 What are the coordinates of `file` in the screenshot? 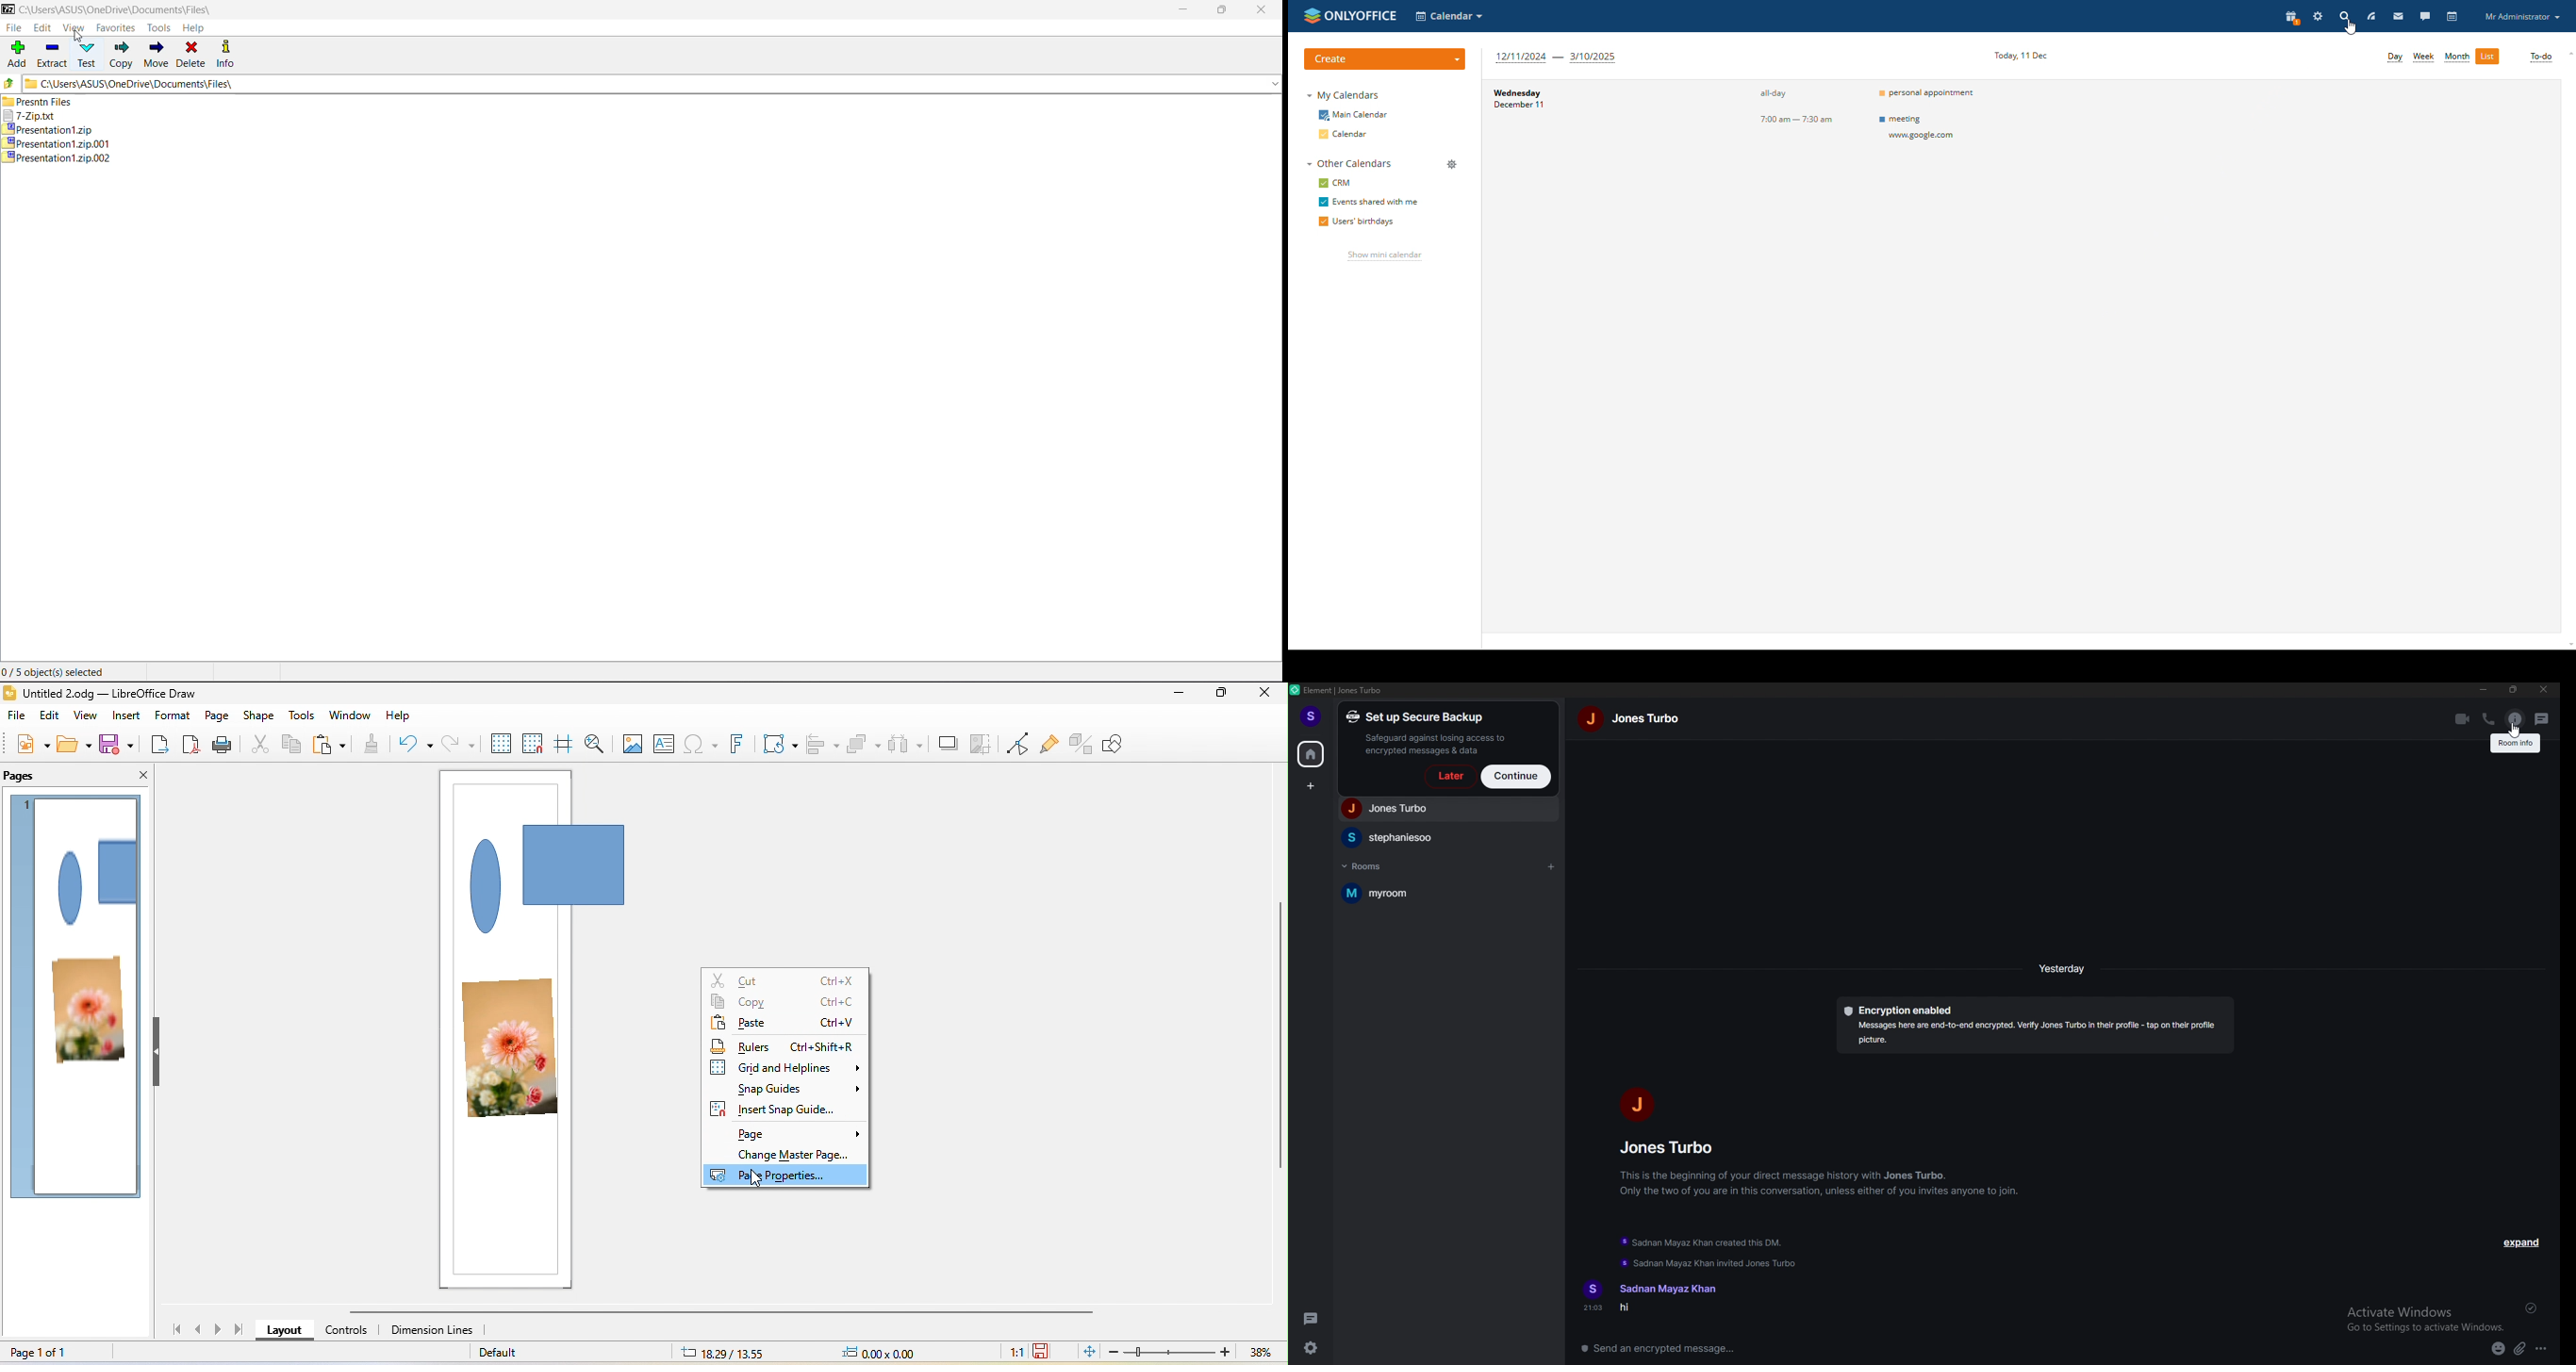 It's located at (17, 718).